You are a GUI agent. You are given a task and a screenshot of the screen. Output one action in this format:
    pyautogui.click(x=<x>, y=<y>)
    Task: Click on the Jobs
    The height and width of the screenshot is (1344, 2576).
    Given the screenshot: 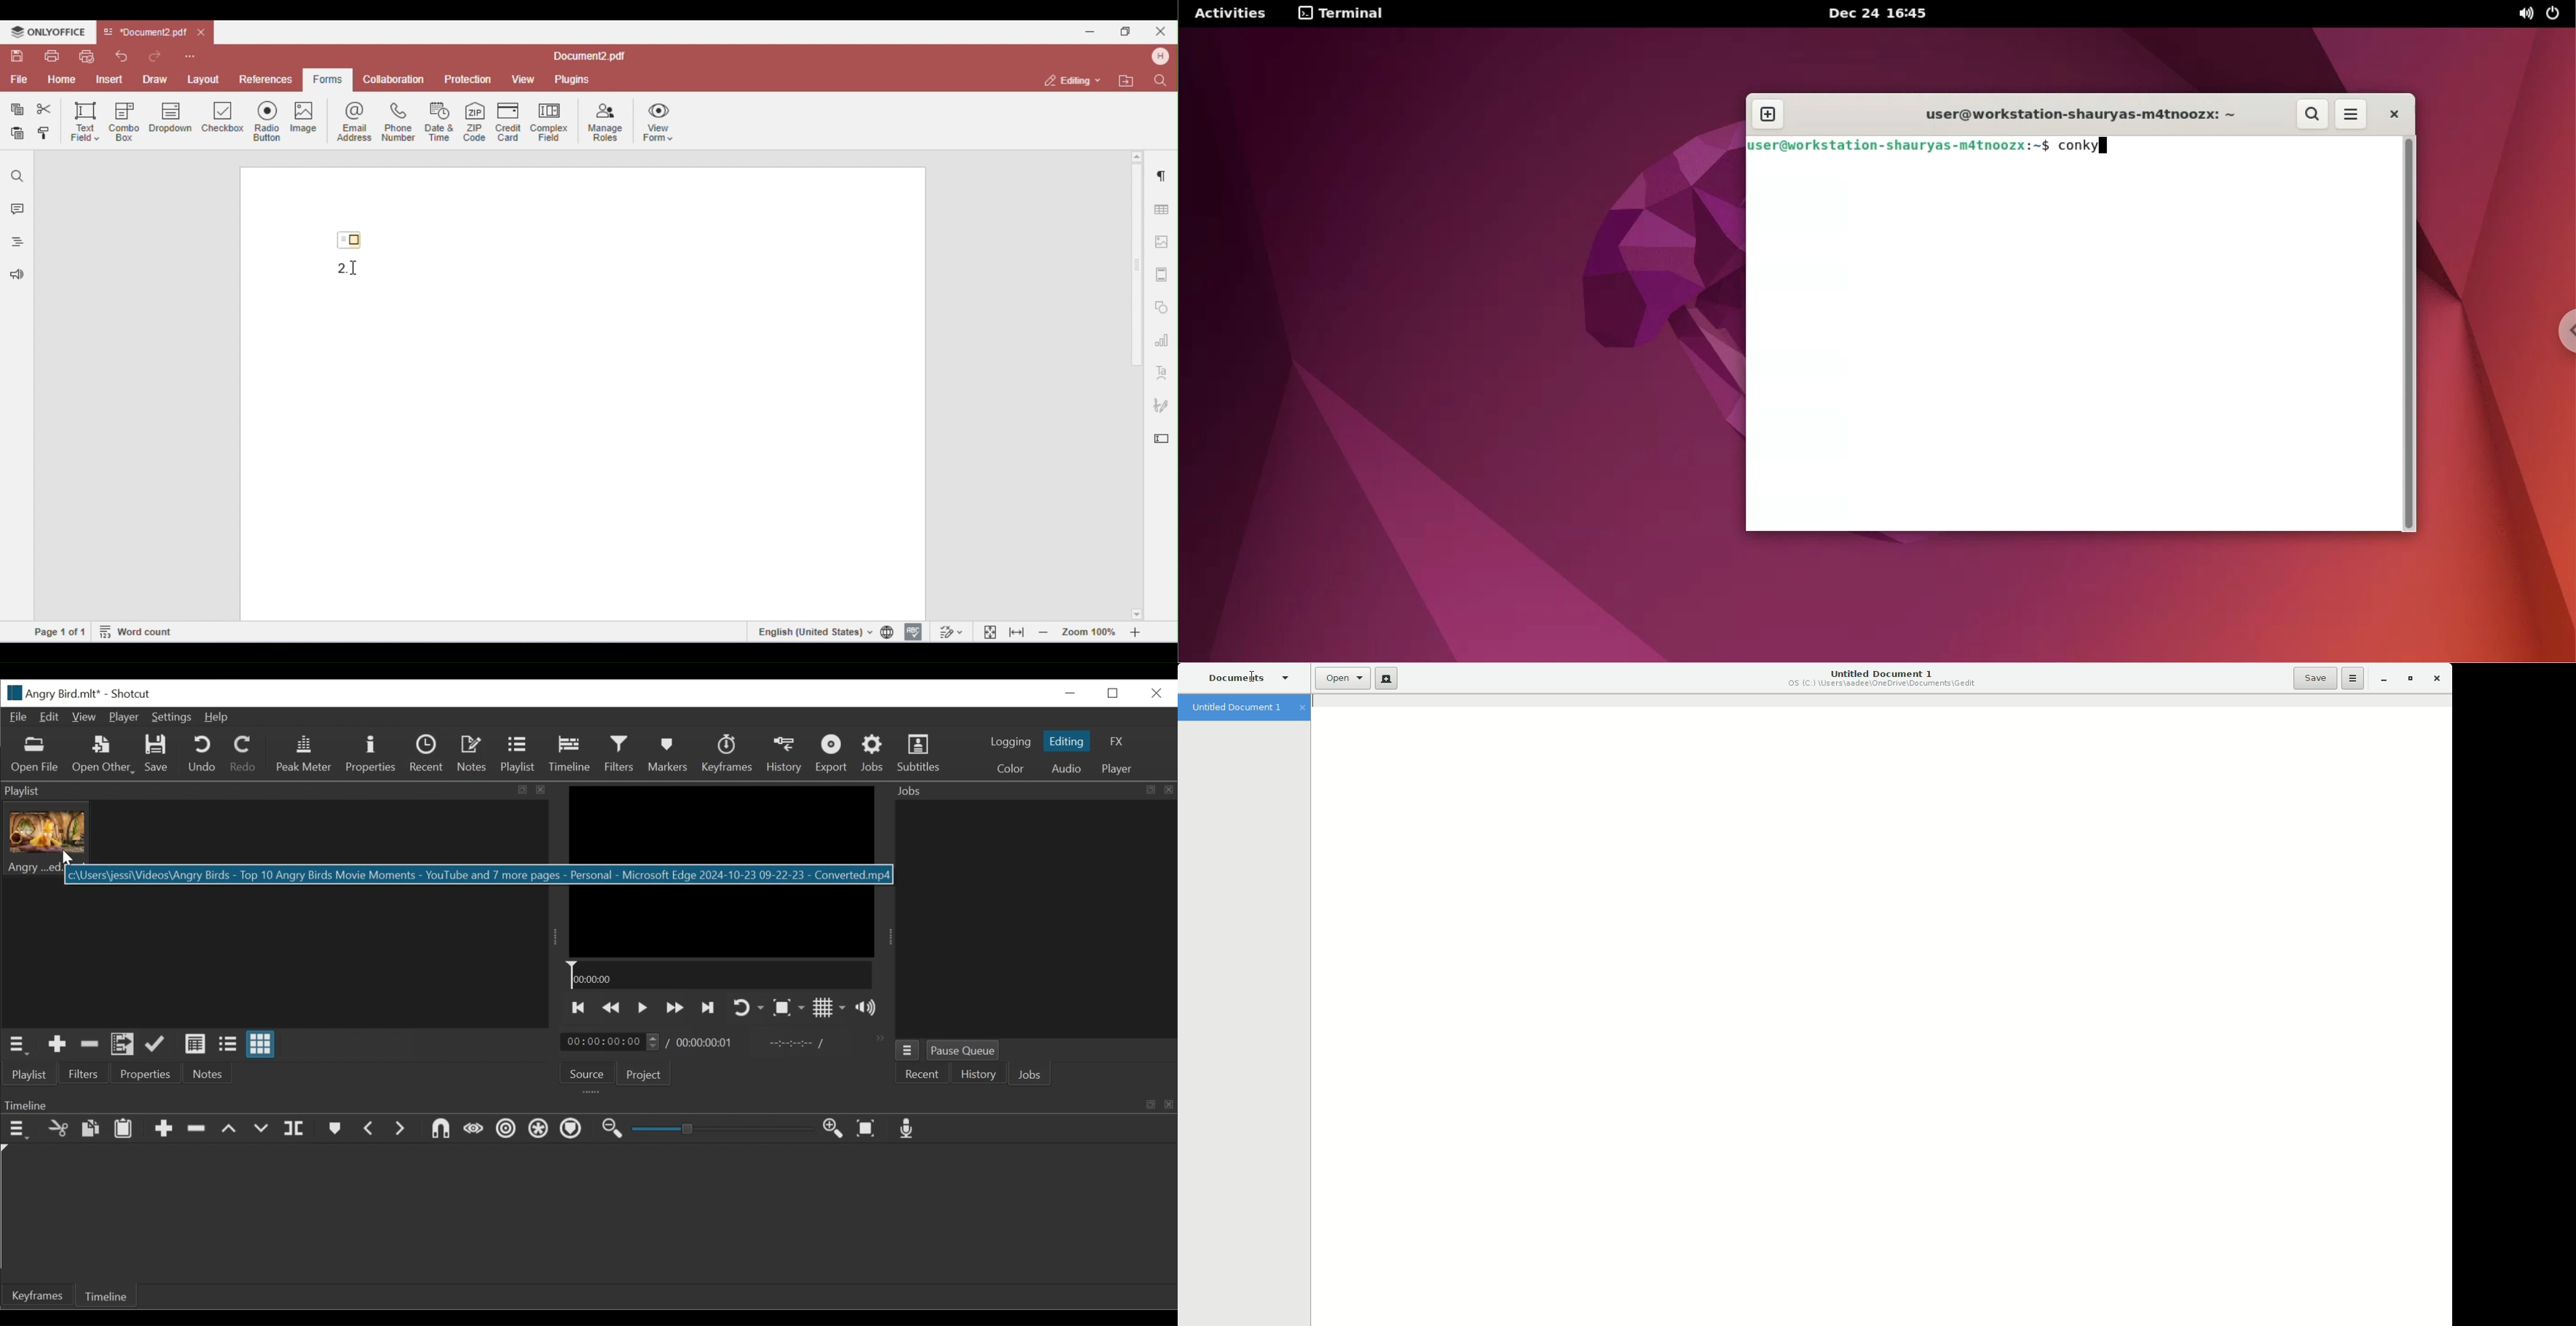 What is the action you would take?
    pyautogui.click(x=1032, y=789)
    